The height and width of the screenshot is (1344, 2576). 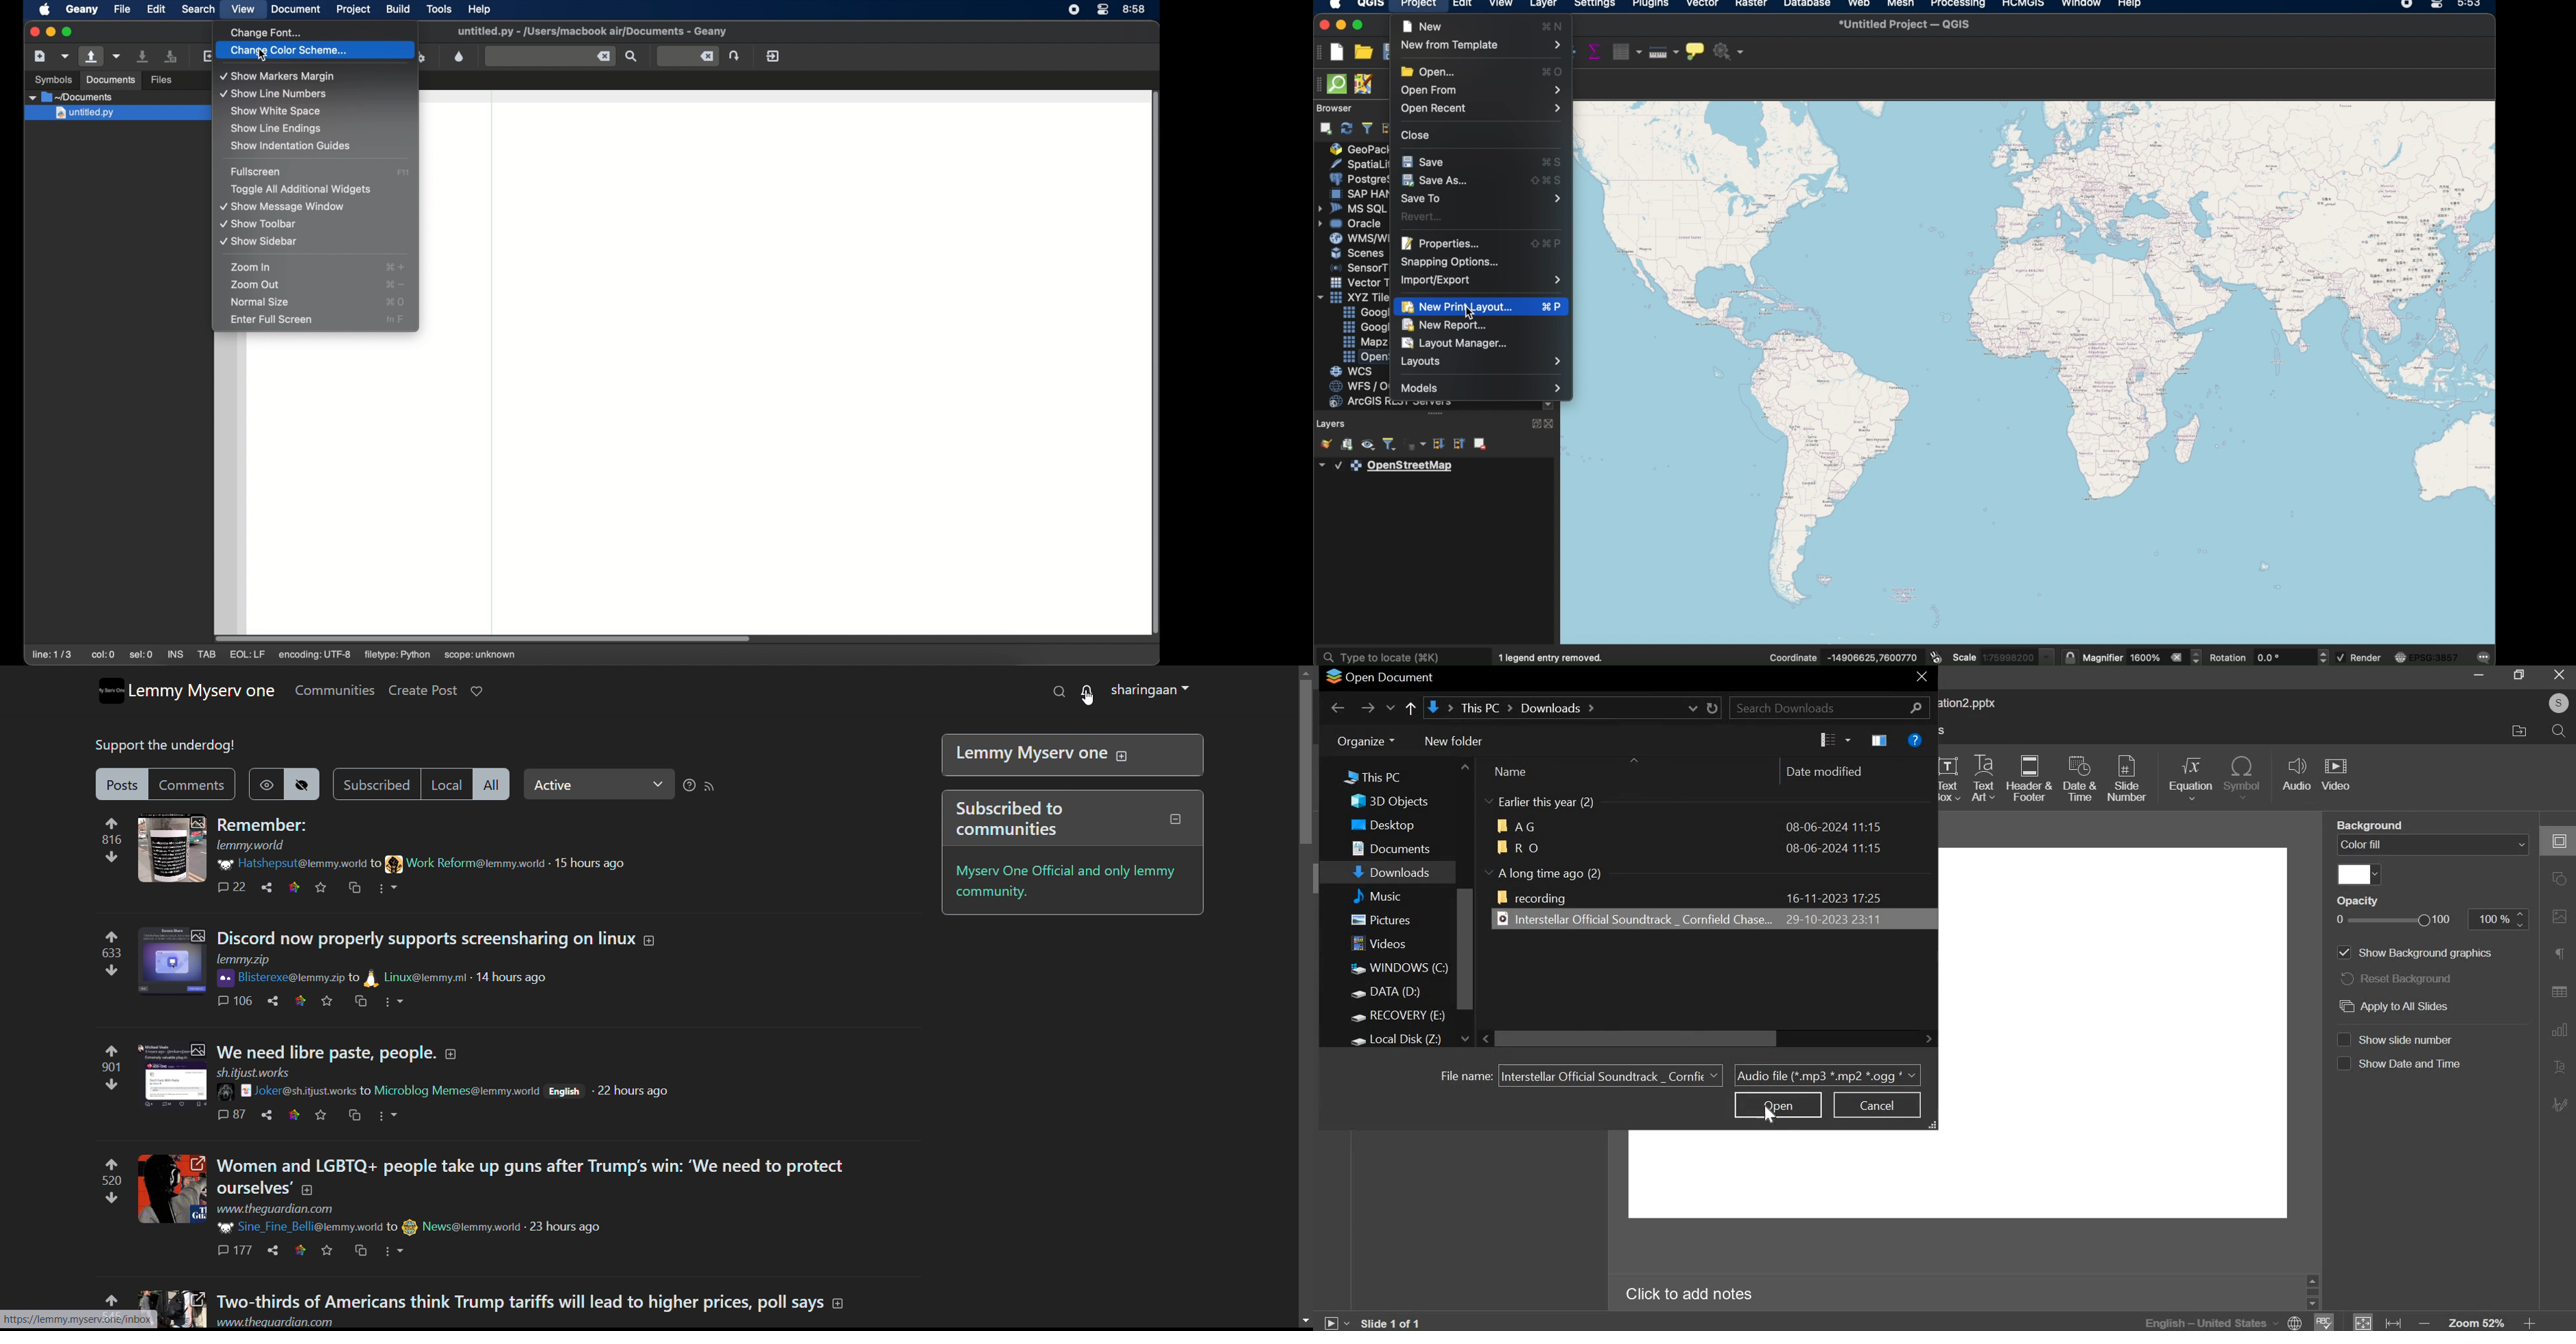 What do you see at coordinates (564, 1091) in the screenshot?
I see `English (language)` at bounding box center [564, 1091].